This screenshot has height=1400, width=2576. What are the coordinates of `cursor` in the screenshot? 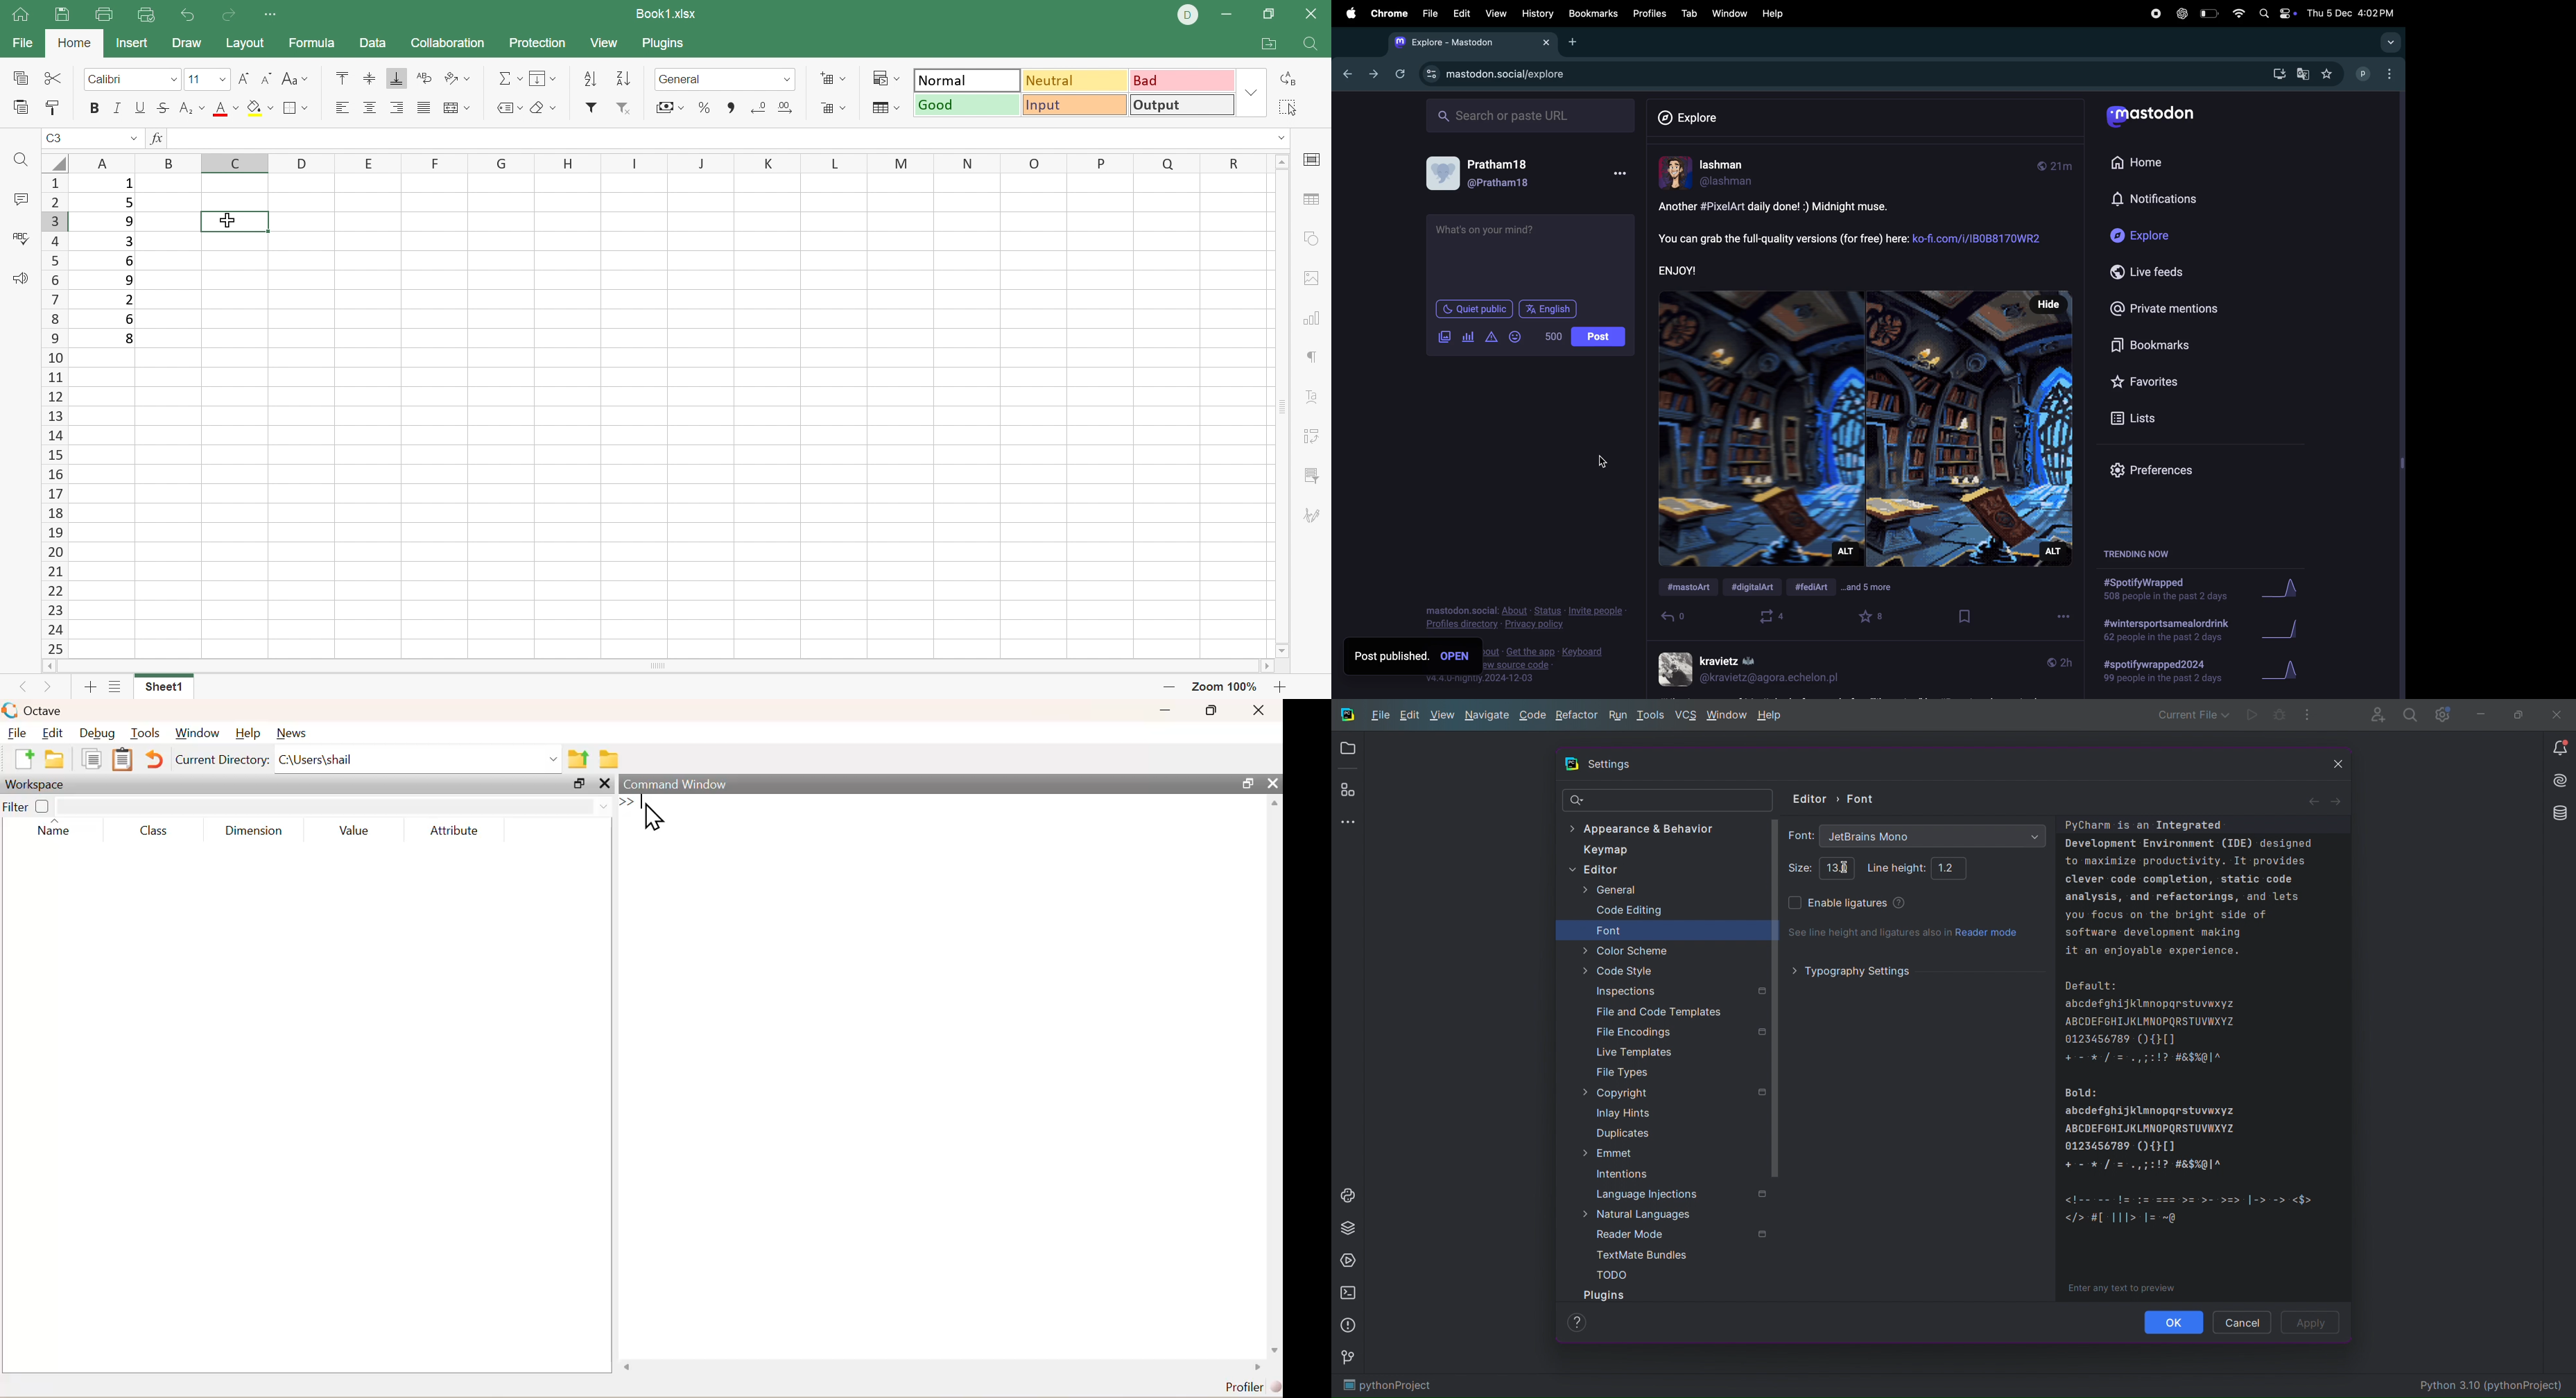 It's located at (1605, 462).